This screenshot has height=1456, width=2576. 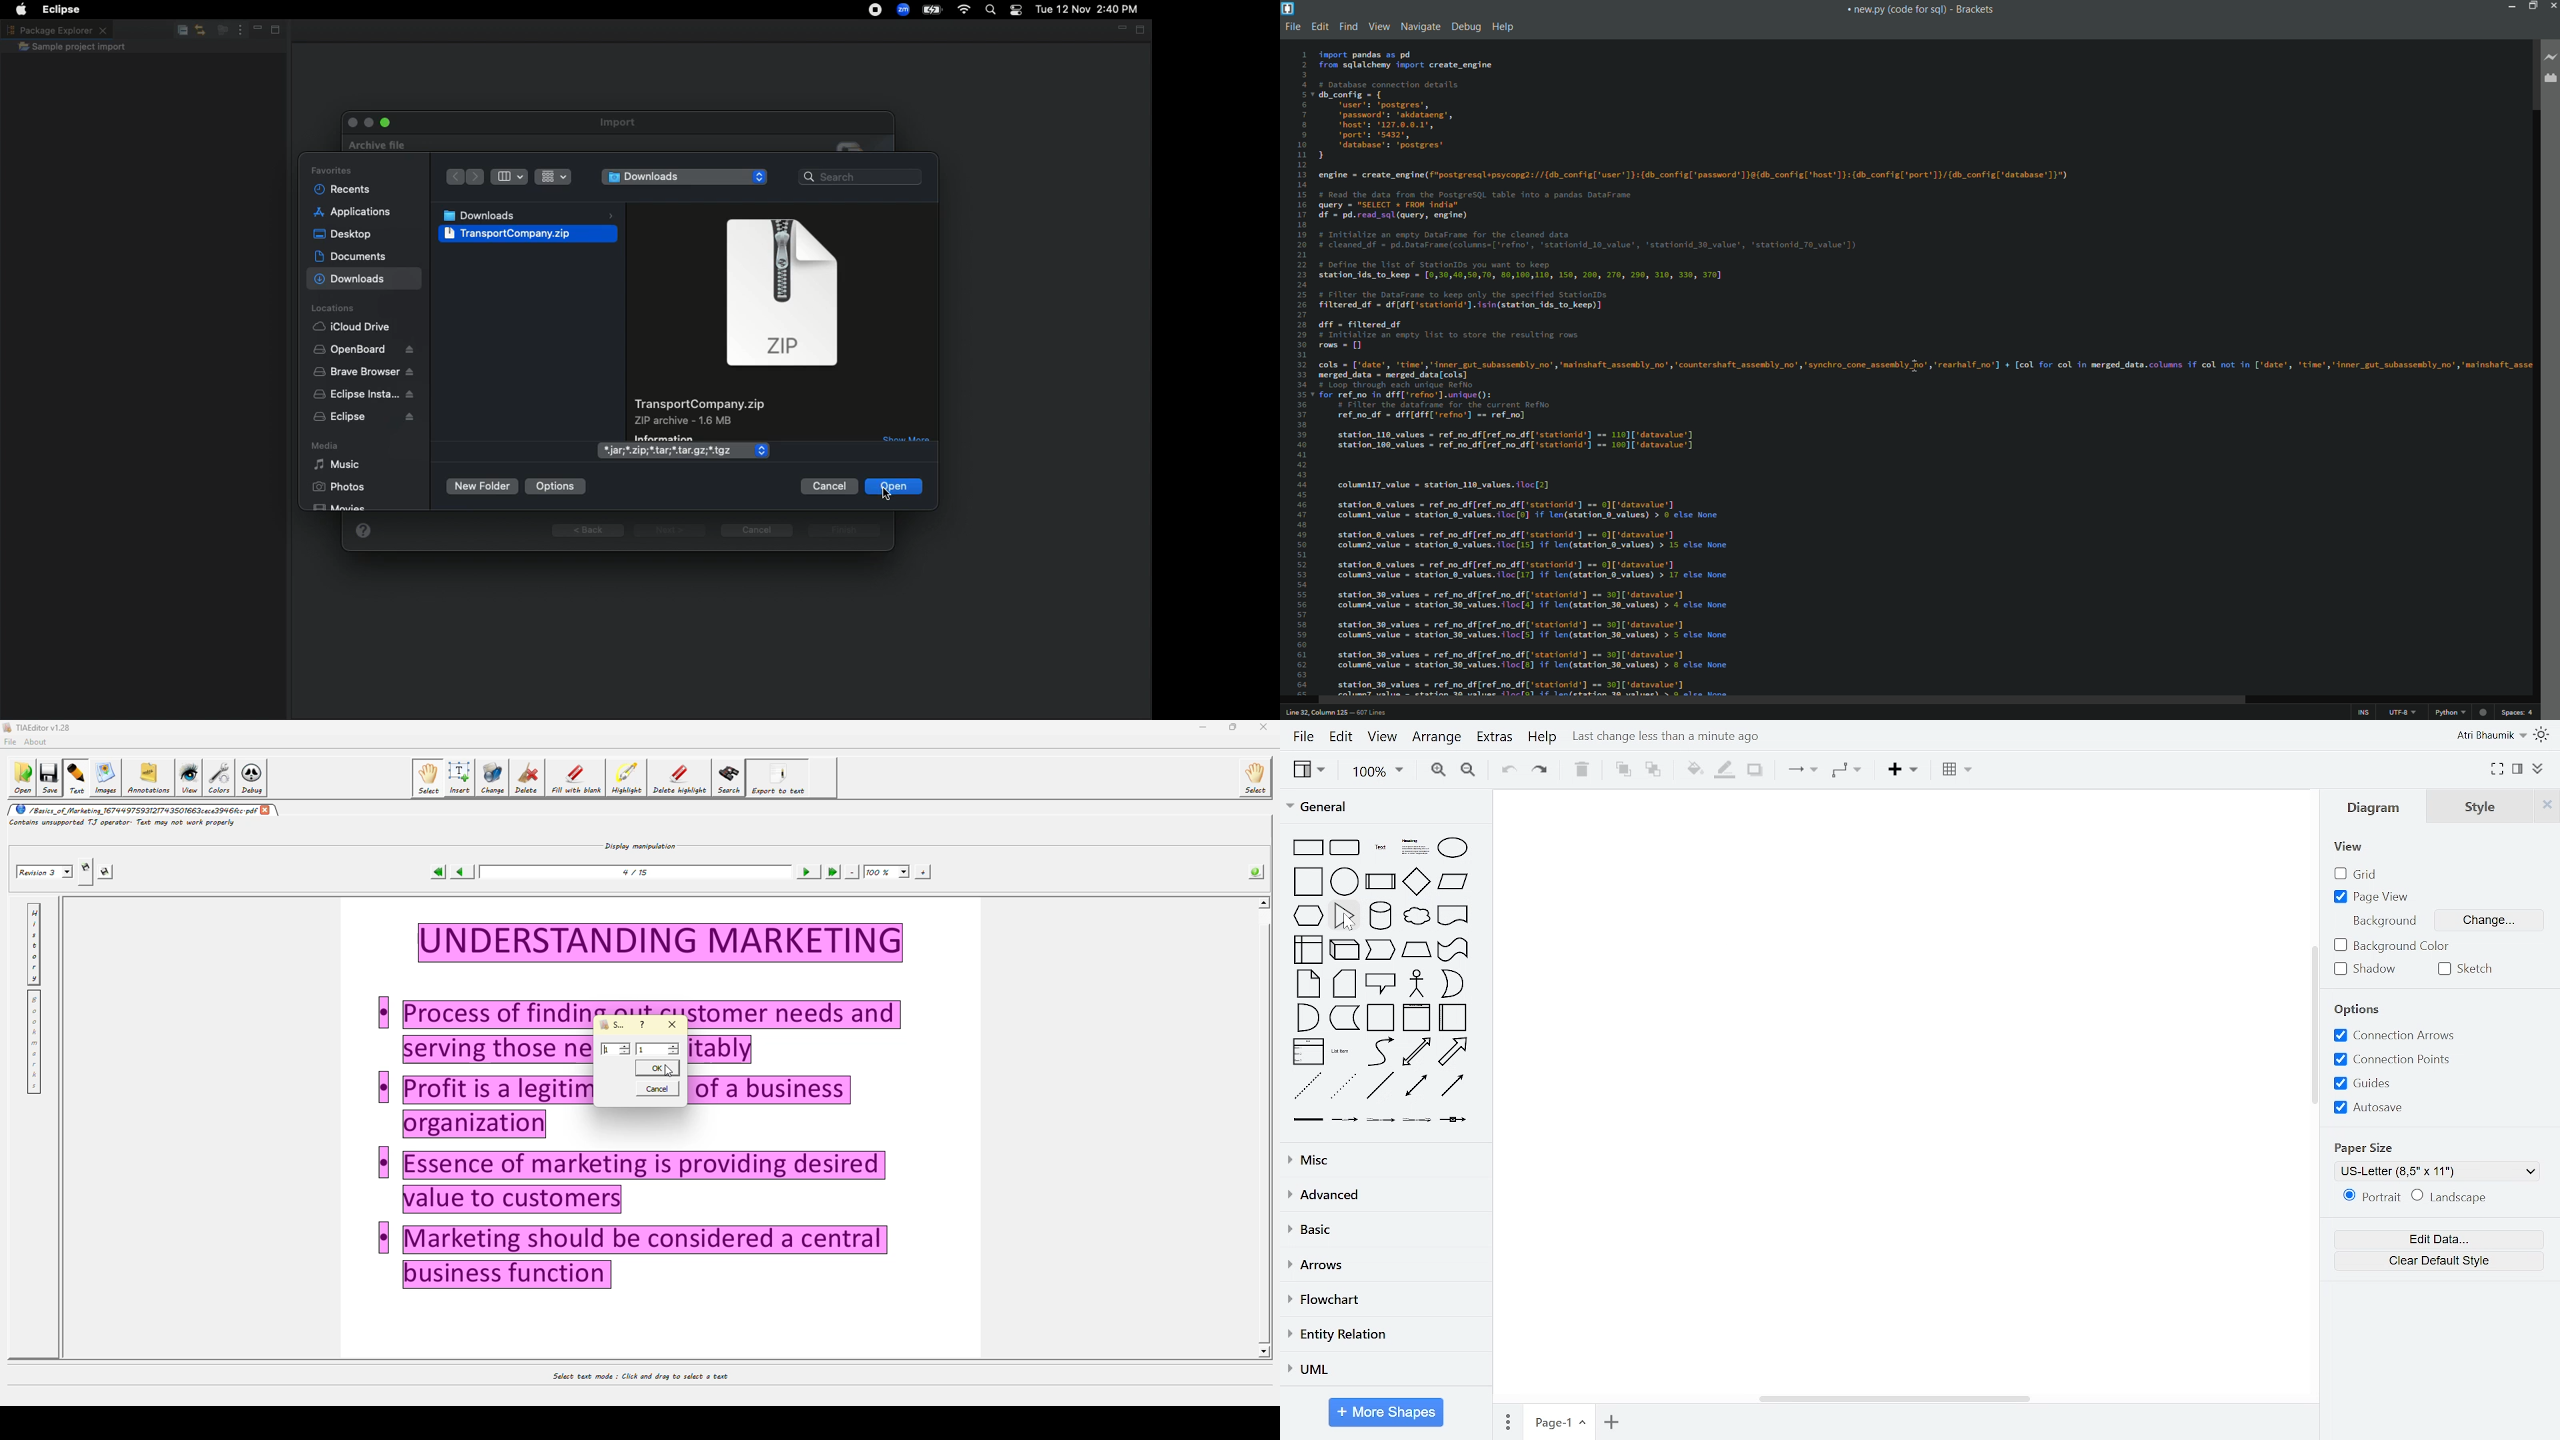 I want to click on horizontal storage, so click(x=1454, y=1018).